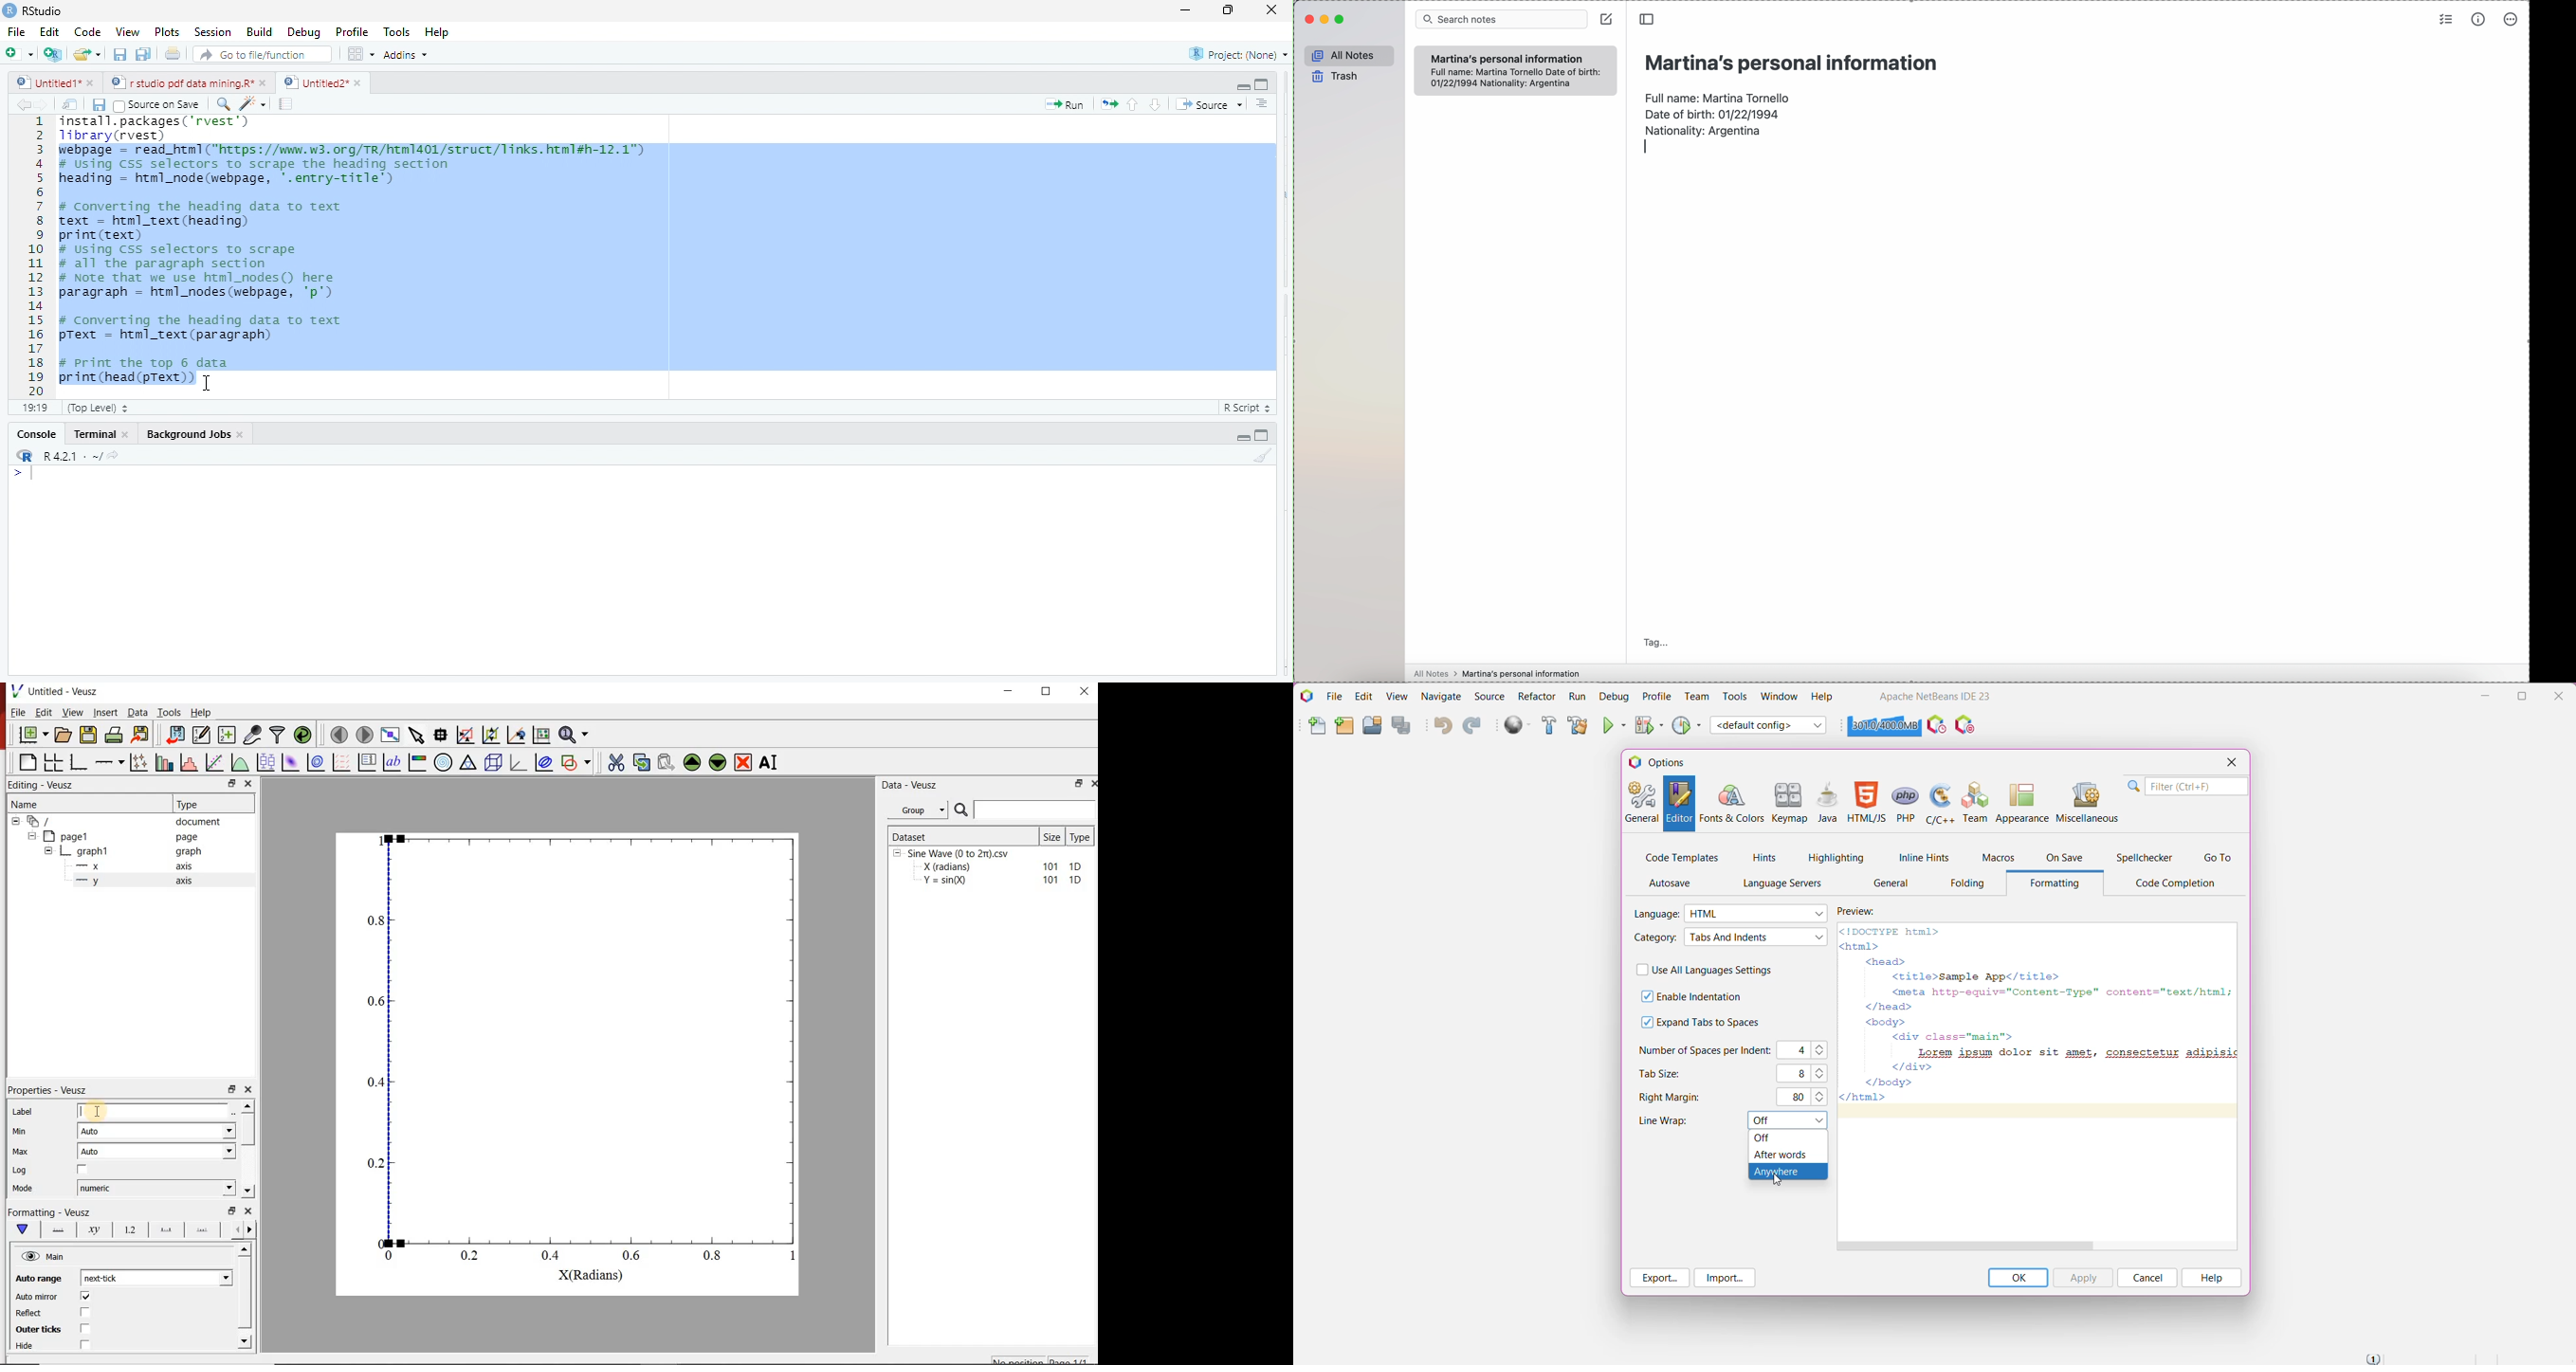 The image size is (2576, 1372). What do you see at coordinates (85, 456) in the screenshot?
I see ` R421: ~/` at bounding box center [85, 456].